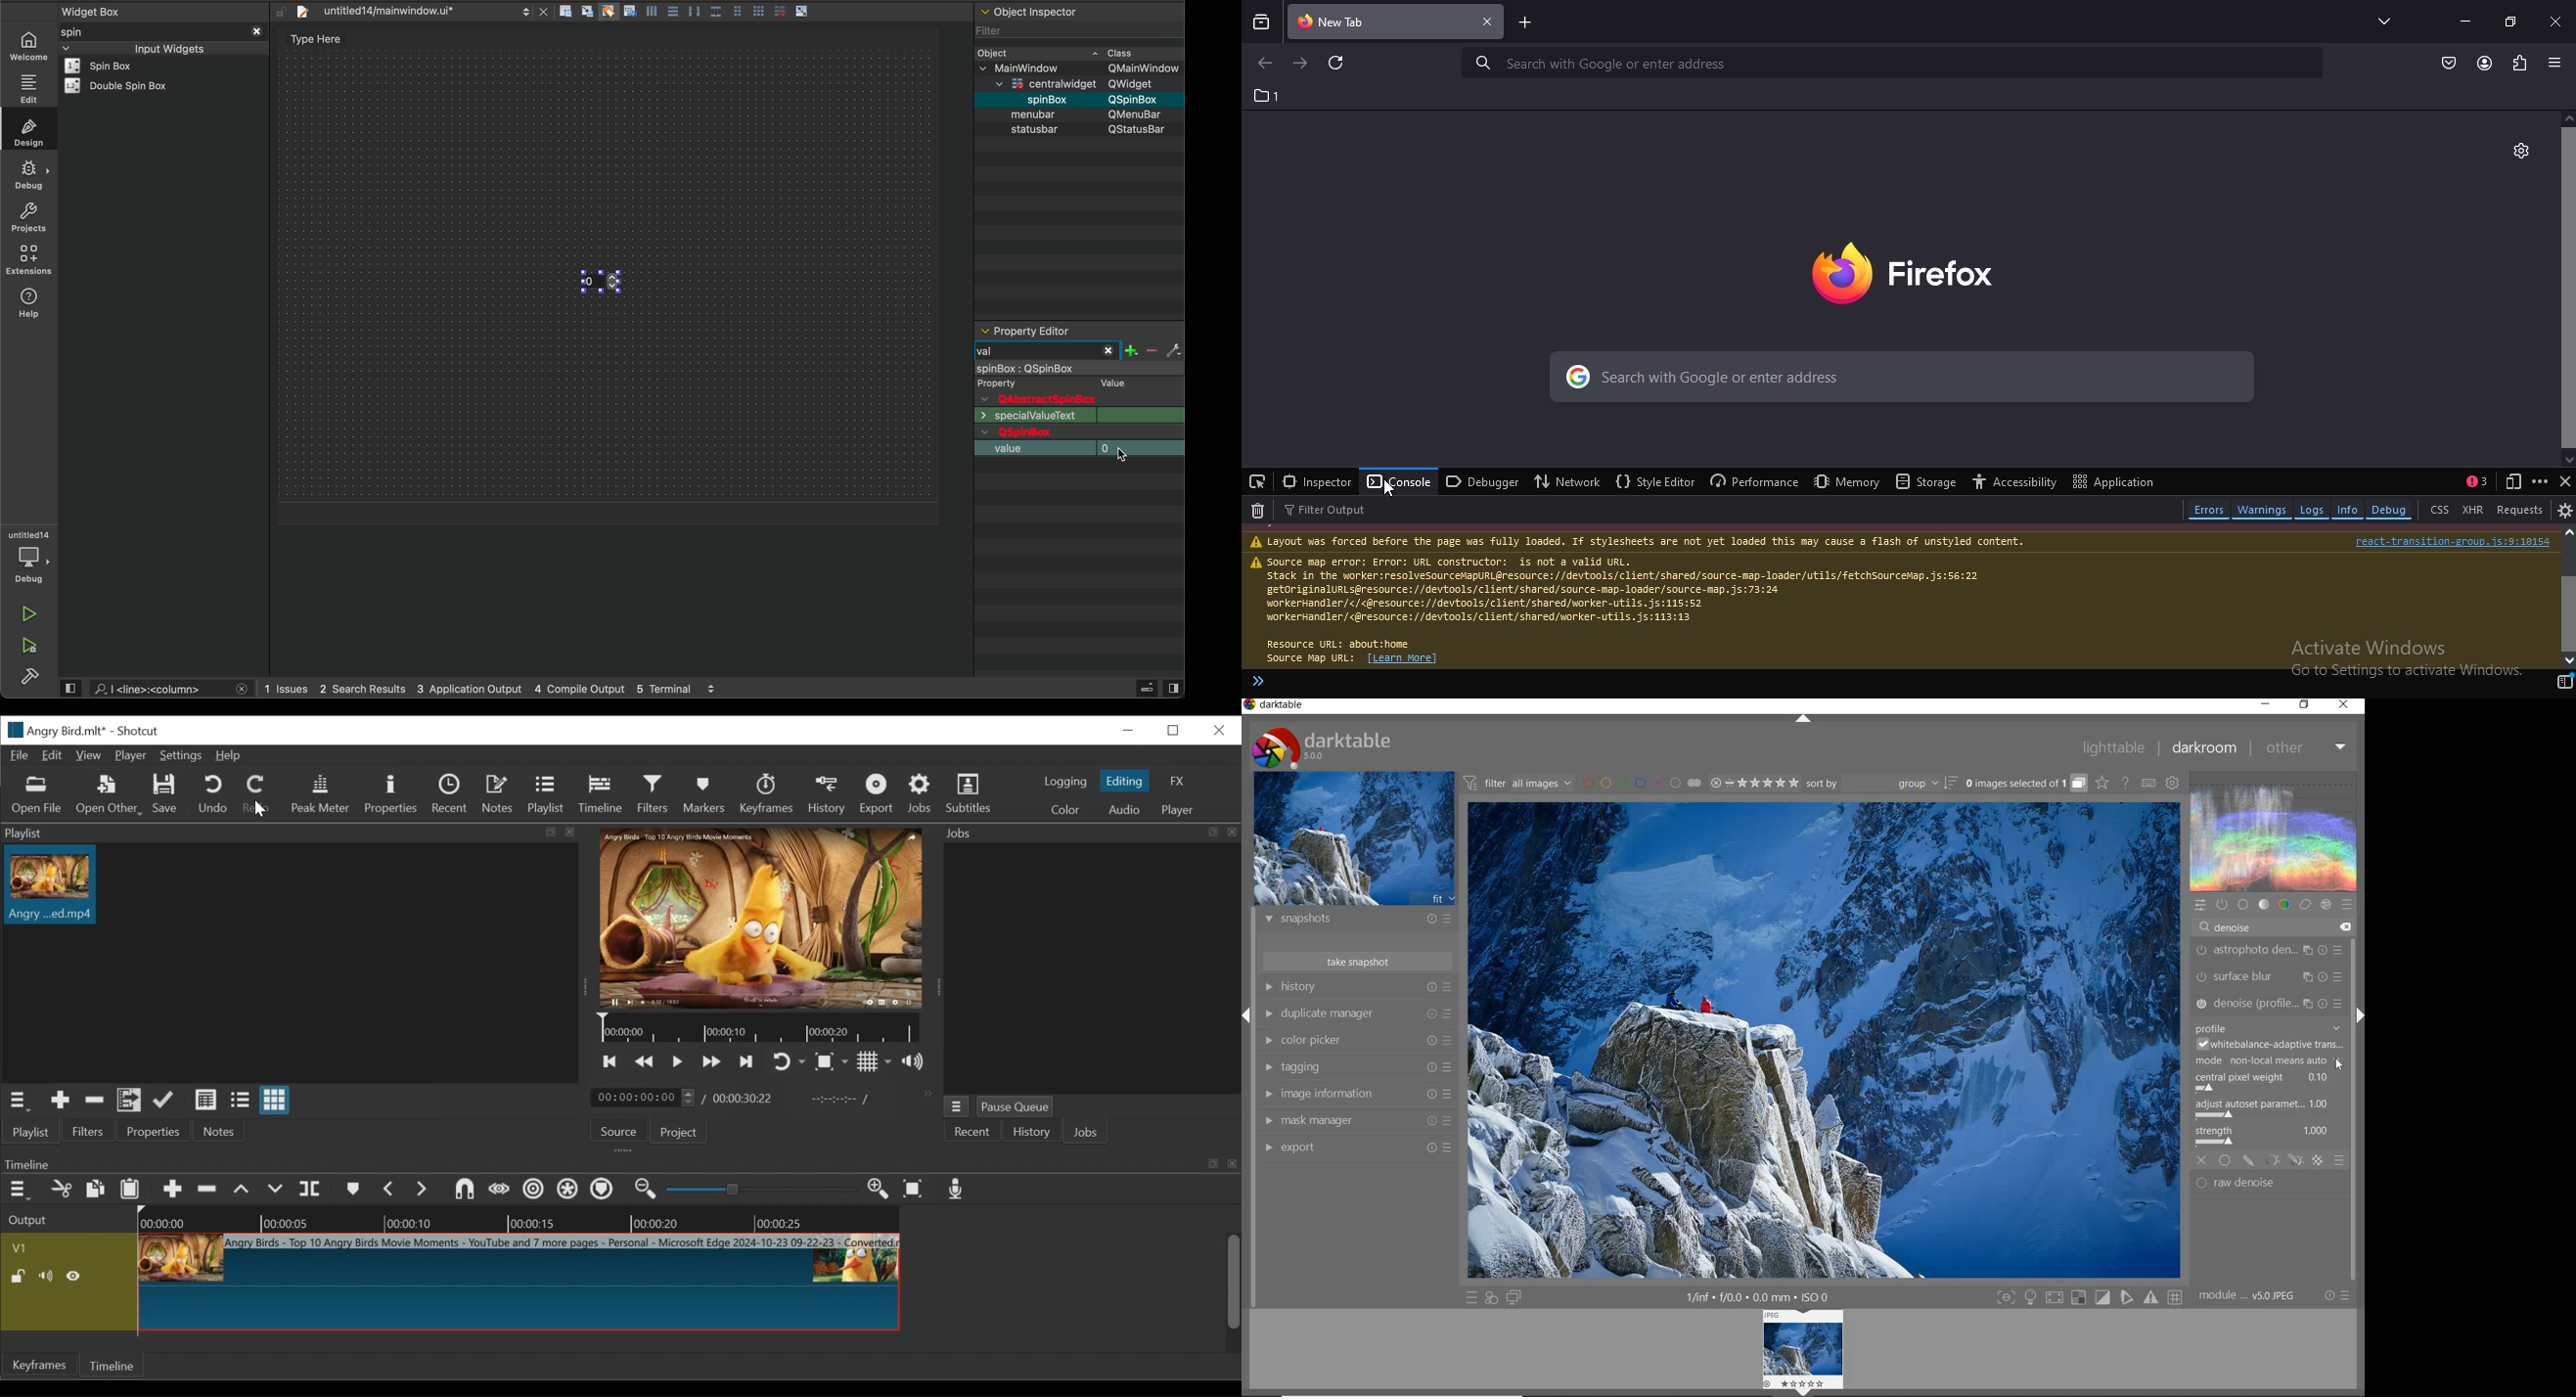 This screenshot has height=1400, width=2576. Describe the element at coordinates (1258, 512) in the screenshot. I see `clear web console output` at that location.